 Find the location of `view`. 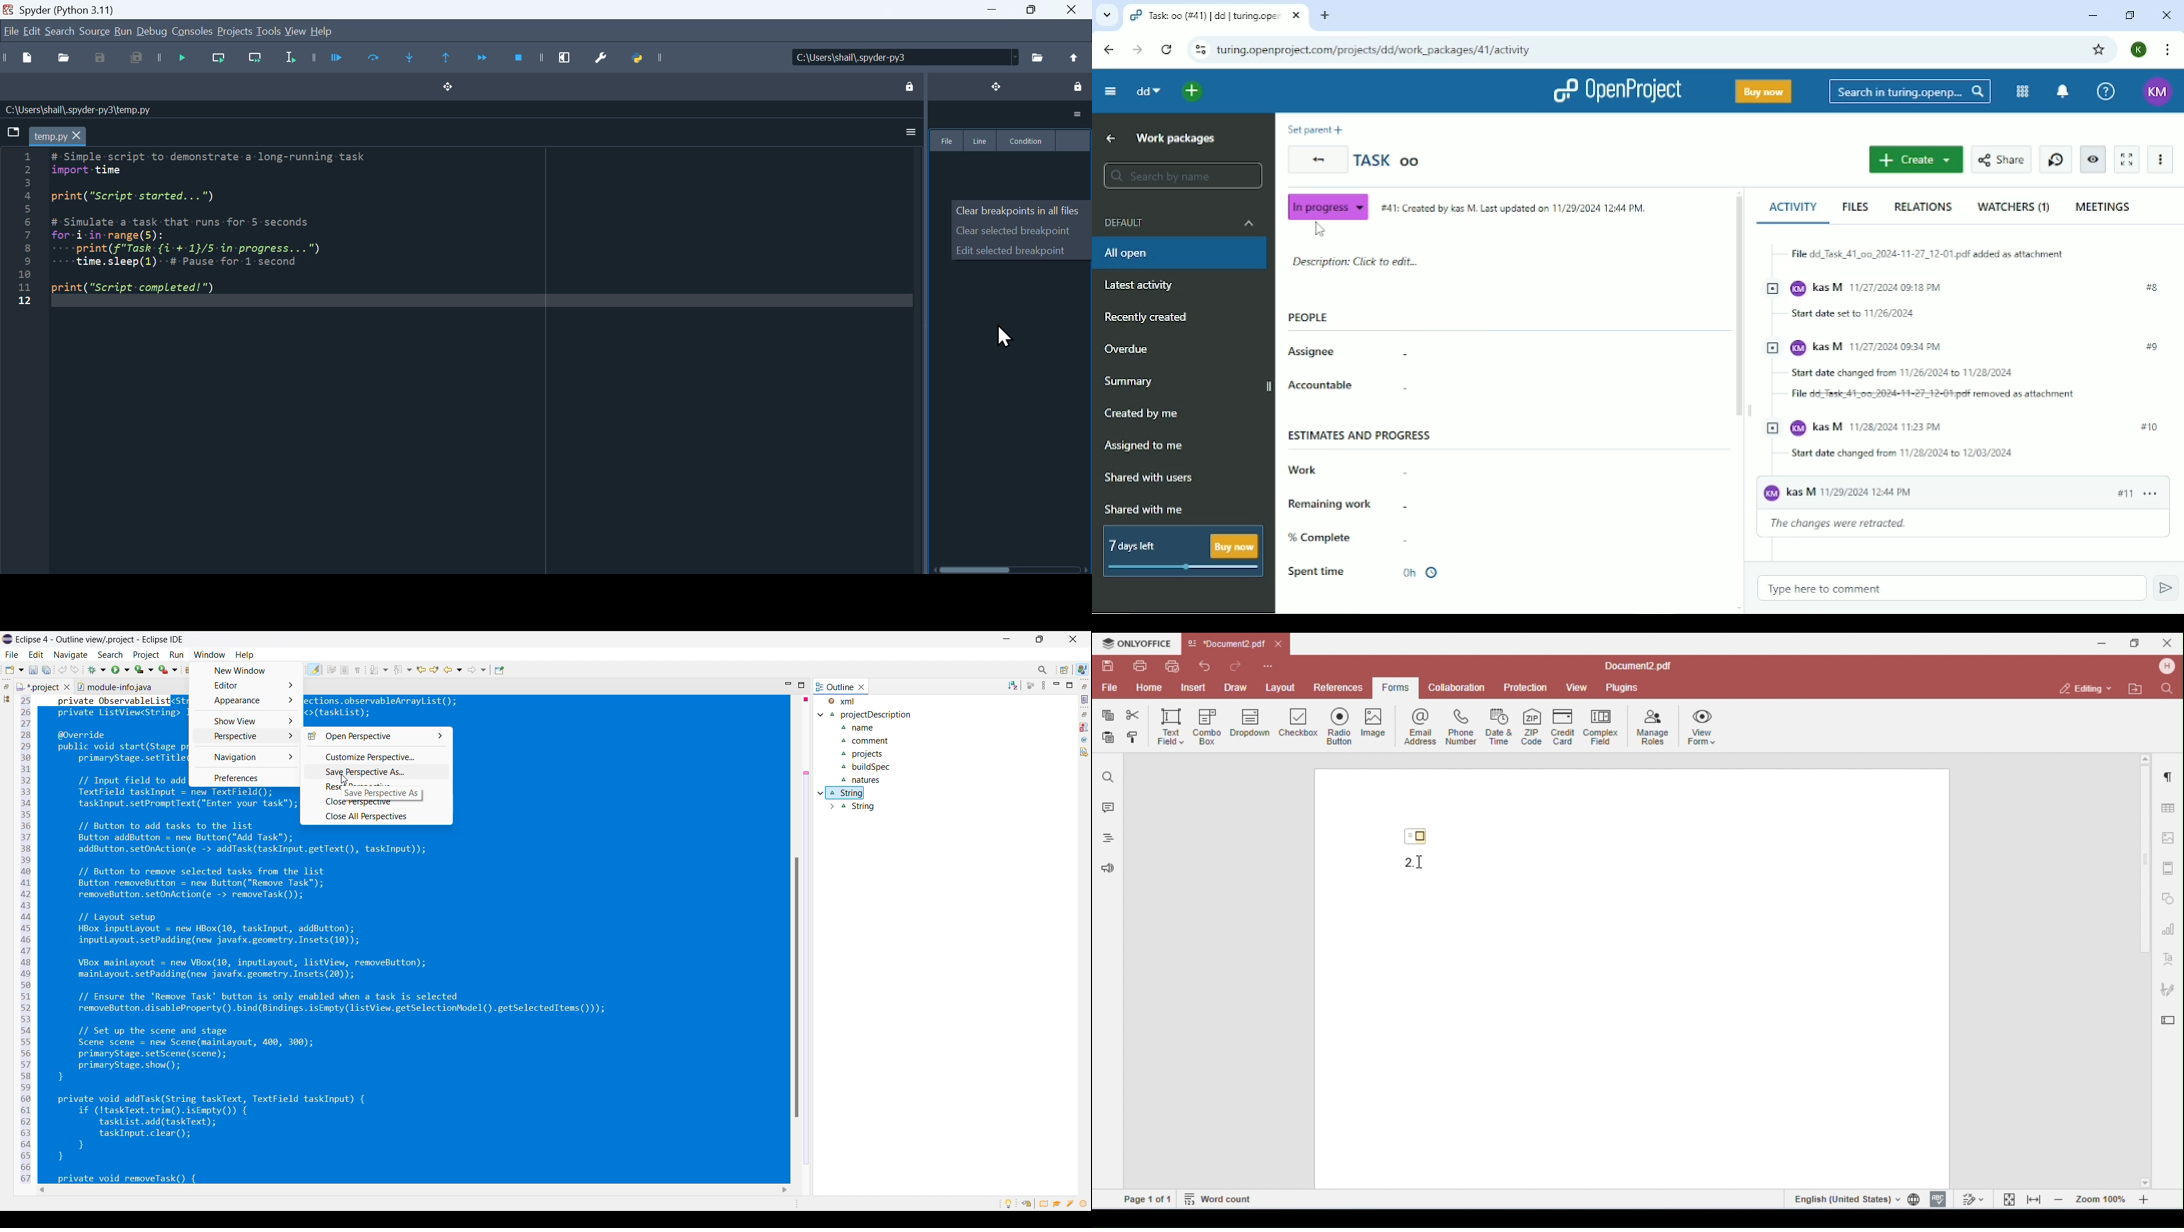

view is located at coordinates (297, 31).